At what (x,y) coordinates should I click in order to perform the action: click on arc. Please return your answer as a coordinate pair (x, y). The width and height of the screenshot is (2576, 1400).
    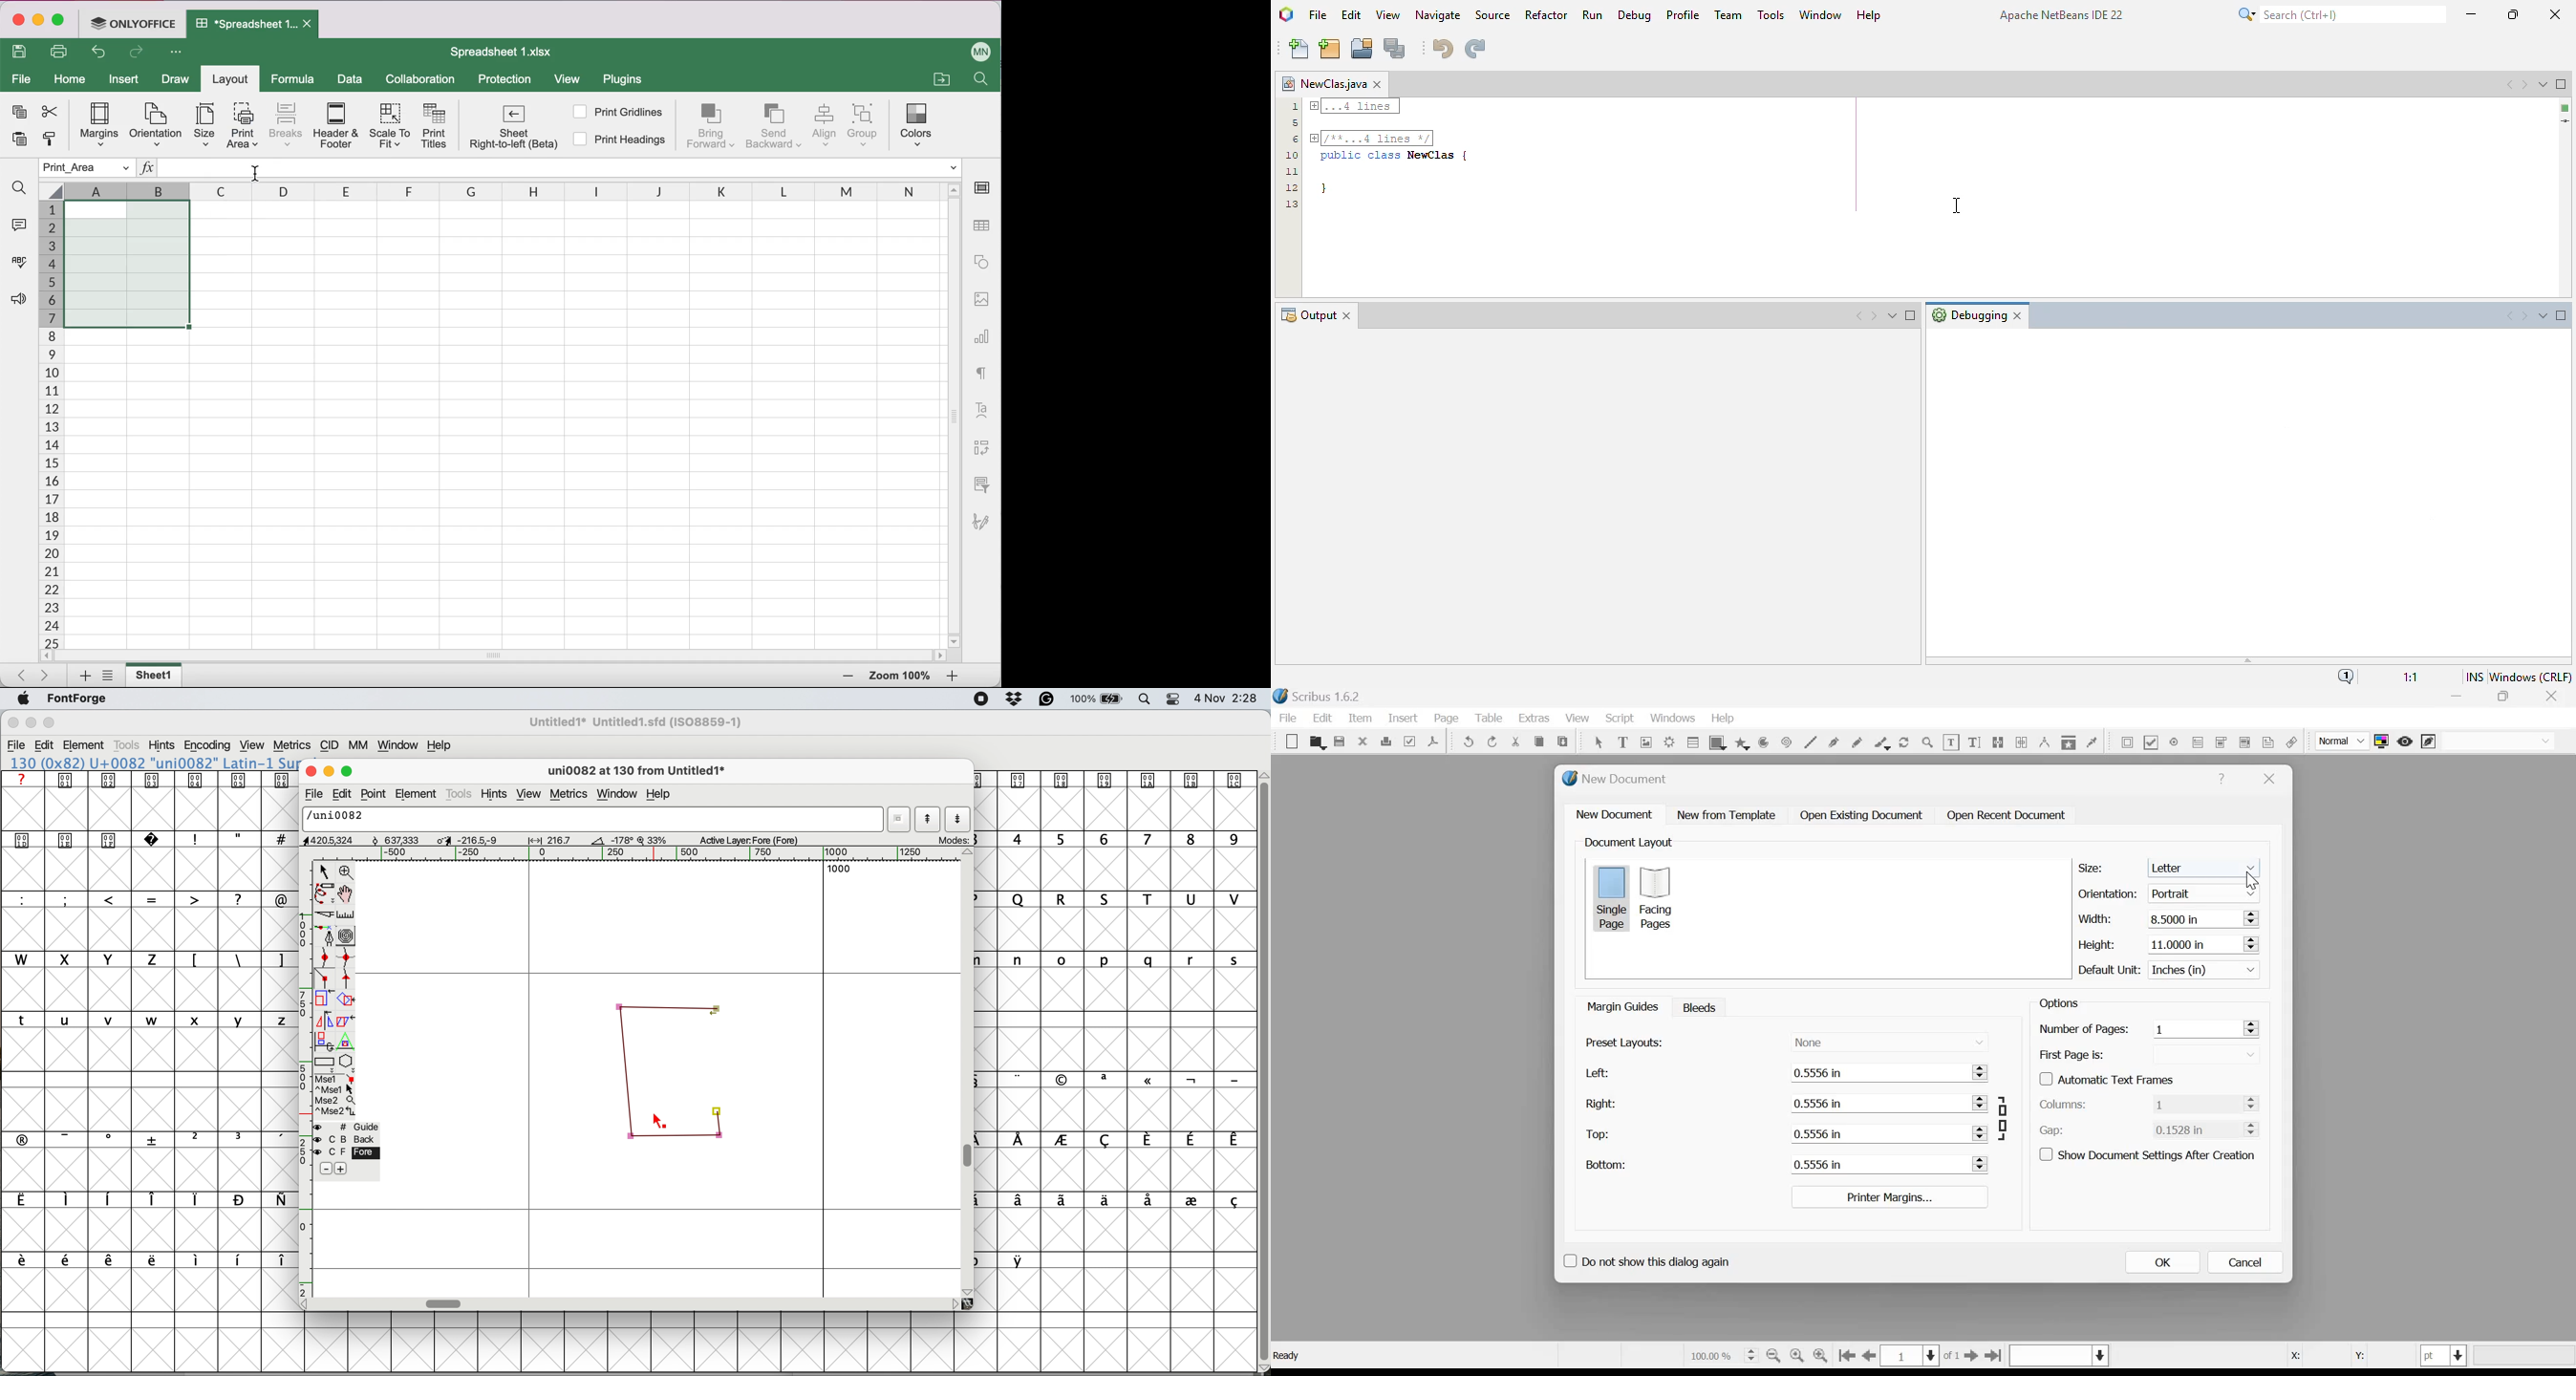
    Looking at the image, I should click on (1742, 742).